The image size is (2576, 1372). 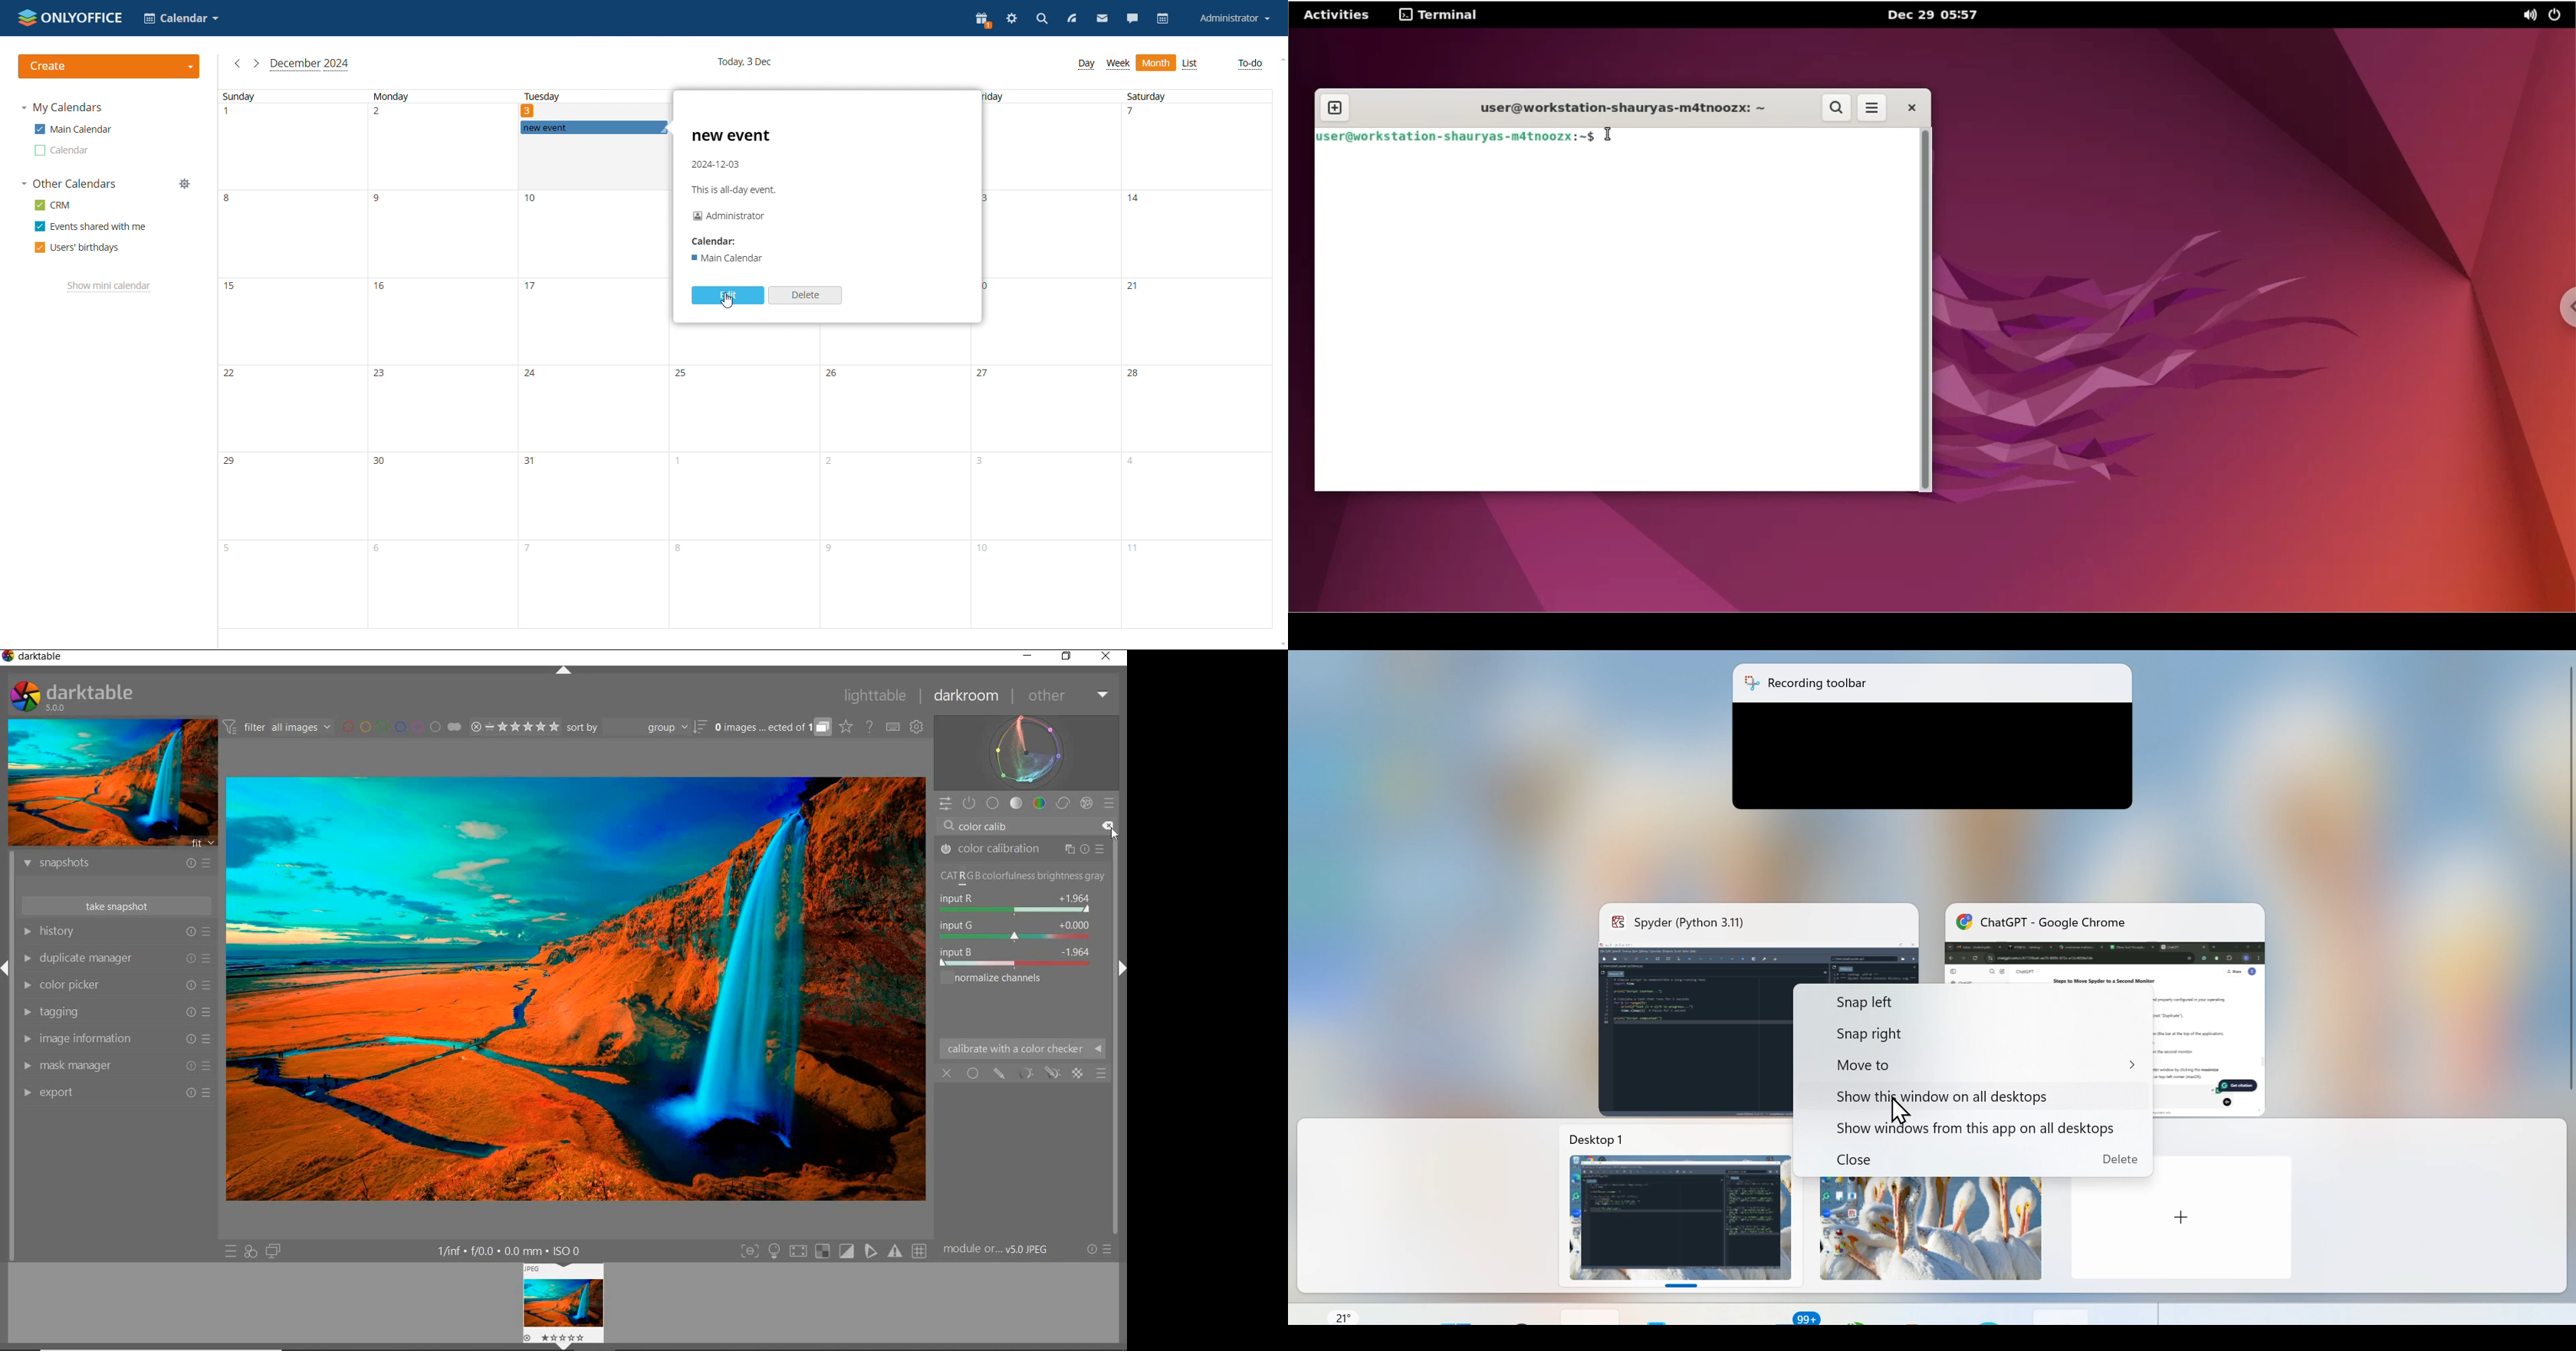 What do you see at coordinates (1023, 1048) in the screenshot?
I see `CALIBRATE WITH A COLOR CHECKER` at bounding box center [1023, 1048].